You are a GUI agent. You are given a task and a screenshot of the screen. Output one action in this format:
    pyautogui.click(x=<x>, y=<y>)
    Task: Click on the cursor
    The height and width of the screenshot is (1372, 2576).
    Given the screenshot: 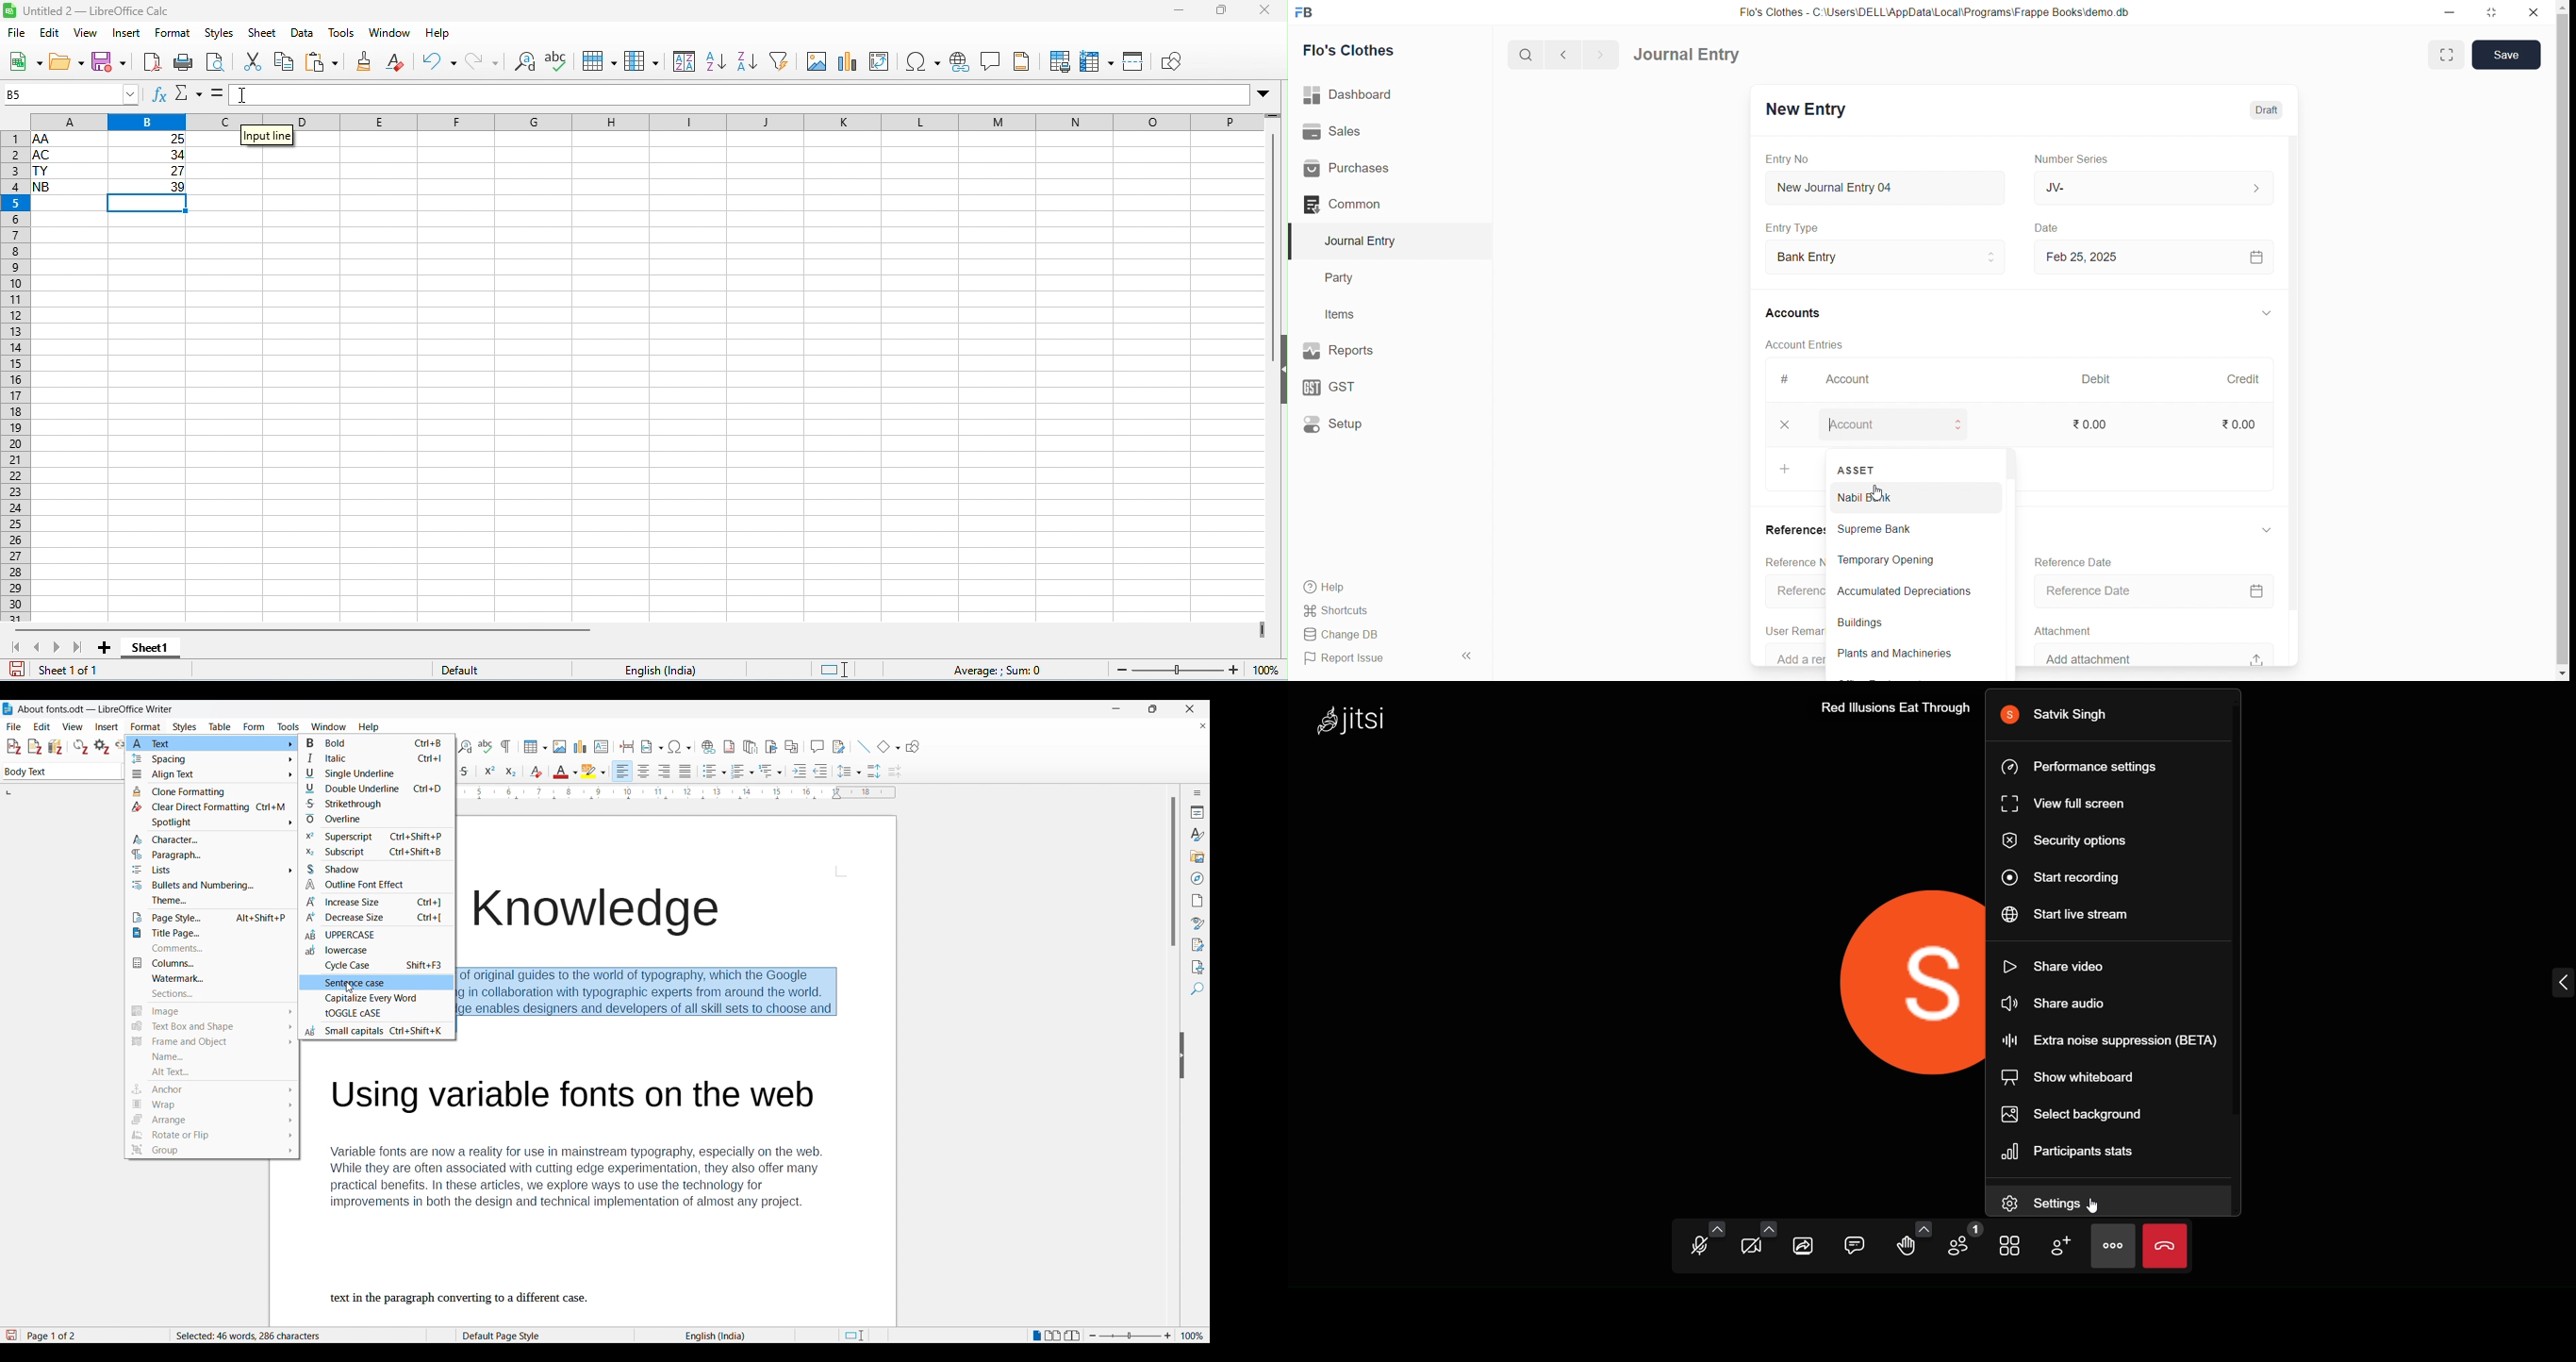 What is the action you would take?
    pyautogui.click(x=245, y=95)
    